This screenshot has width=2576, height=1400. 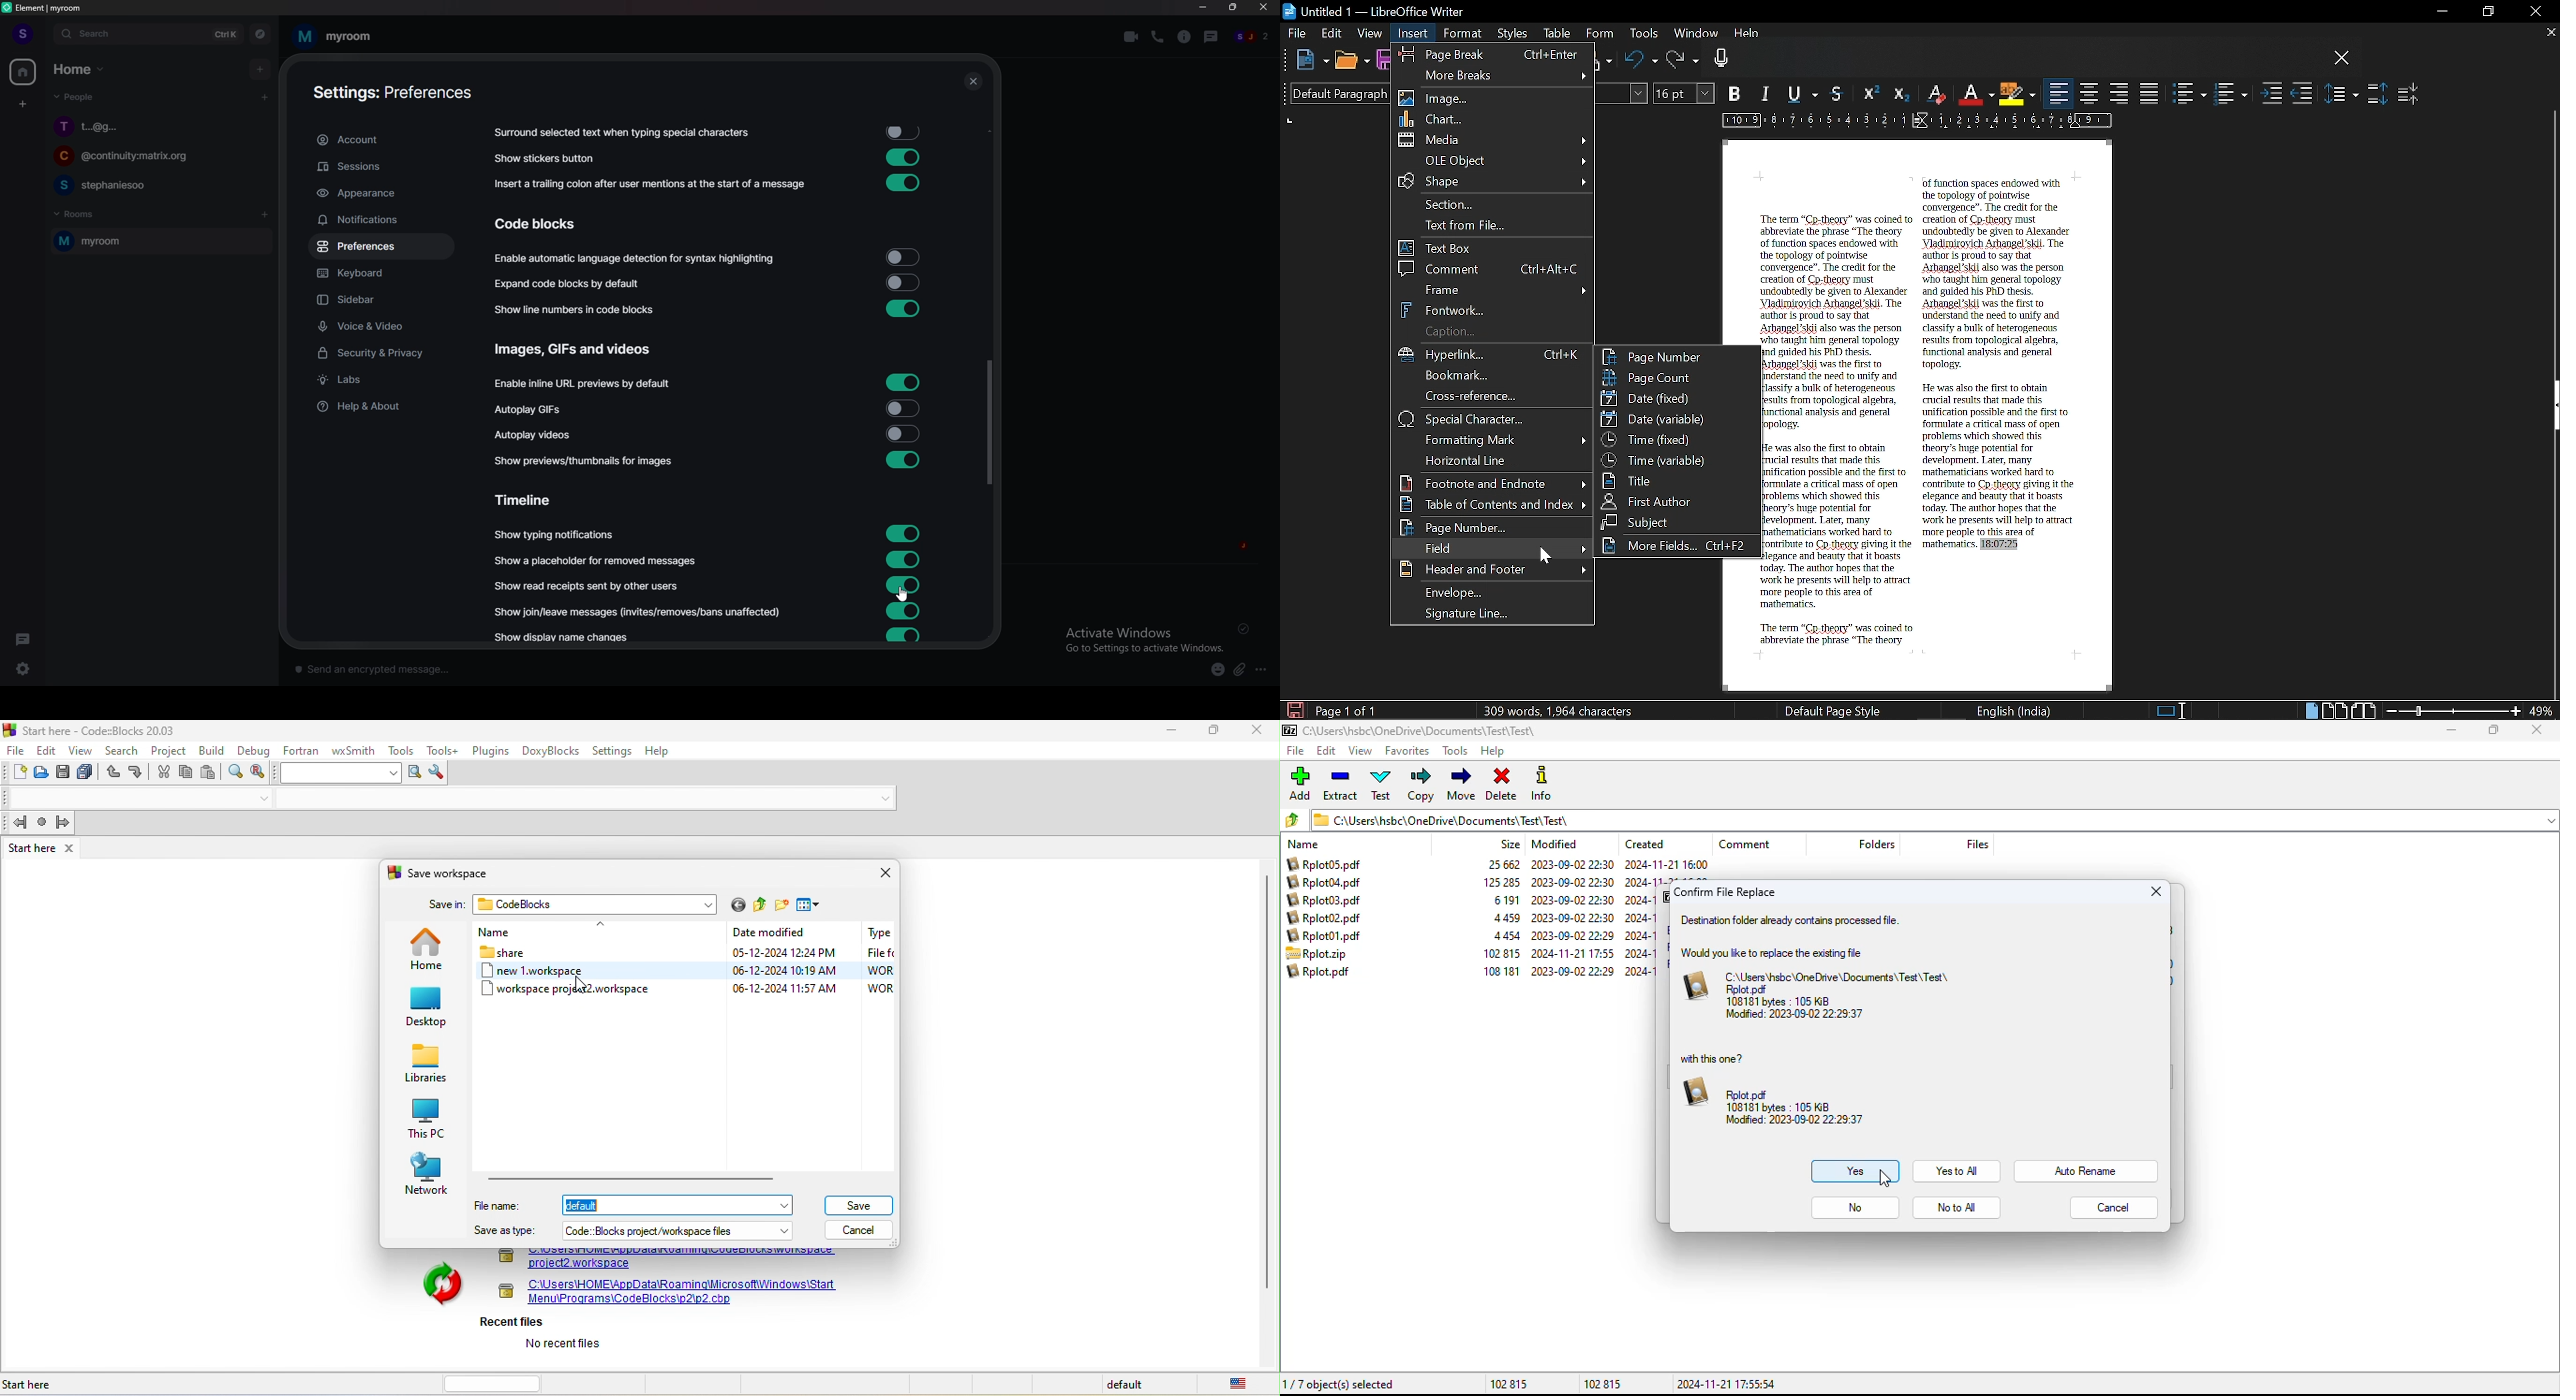 What do you see at coordinates (1297, 32) in the screenshot?
I see `File` at bounding box center [1297, 32].